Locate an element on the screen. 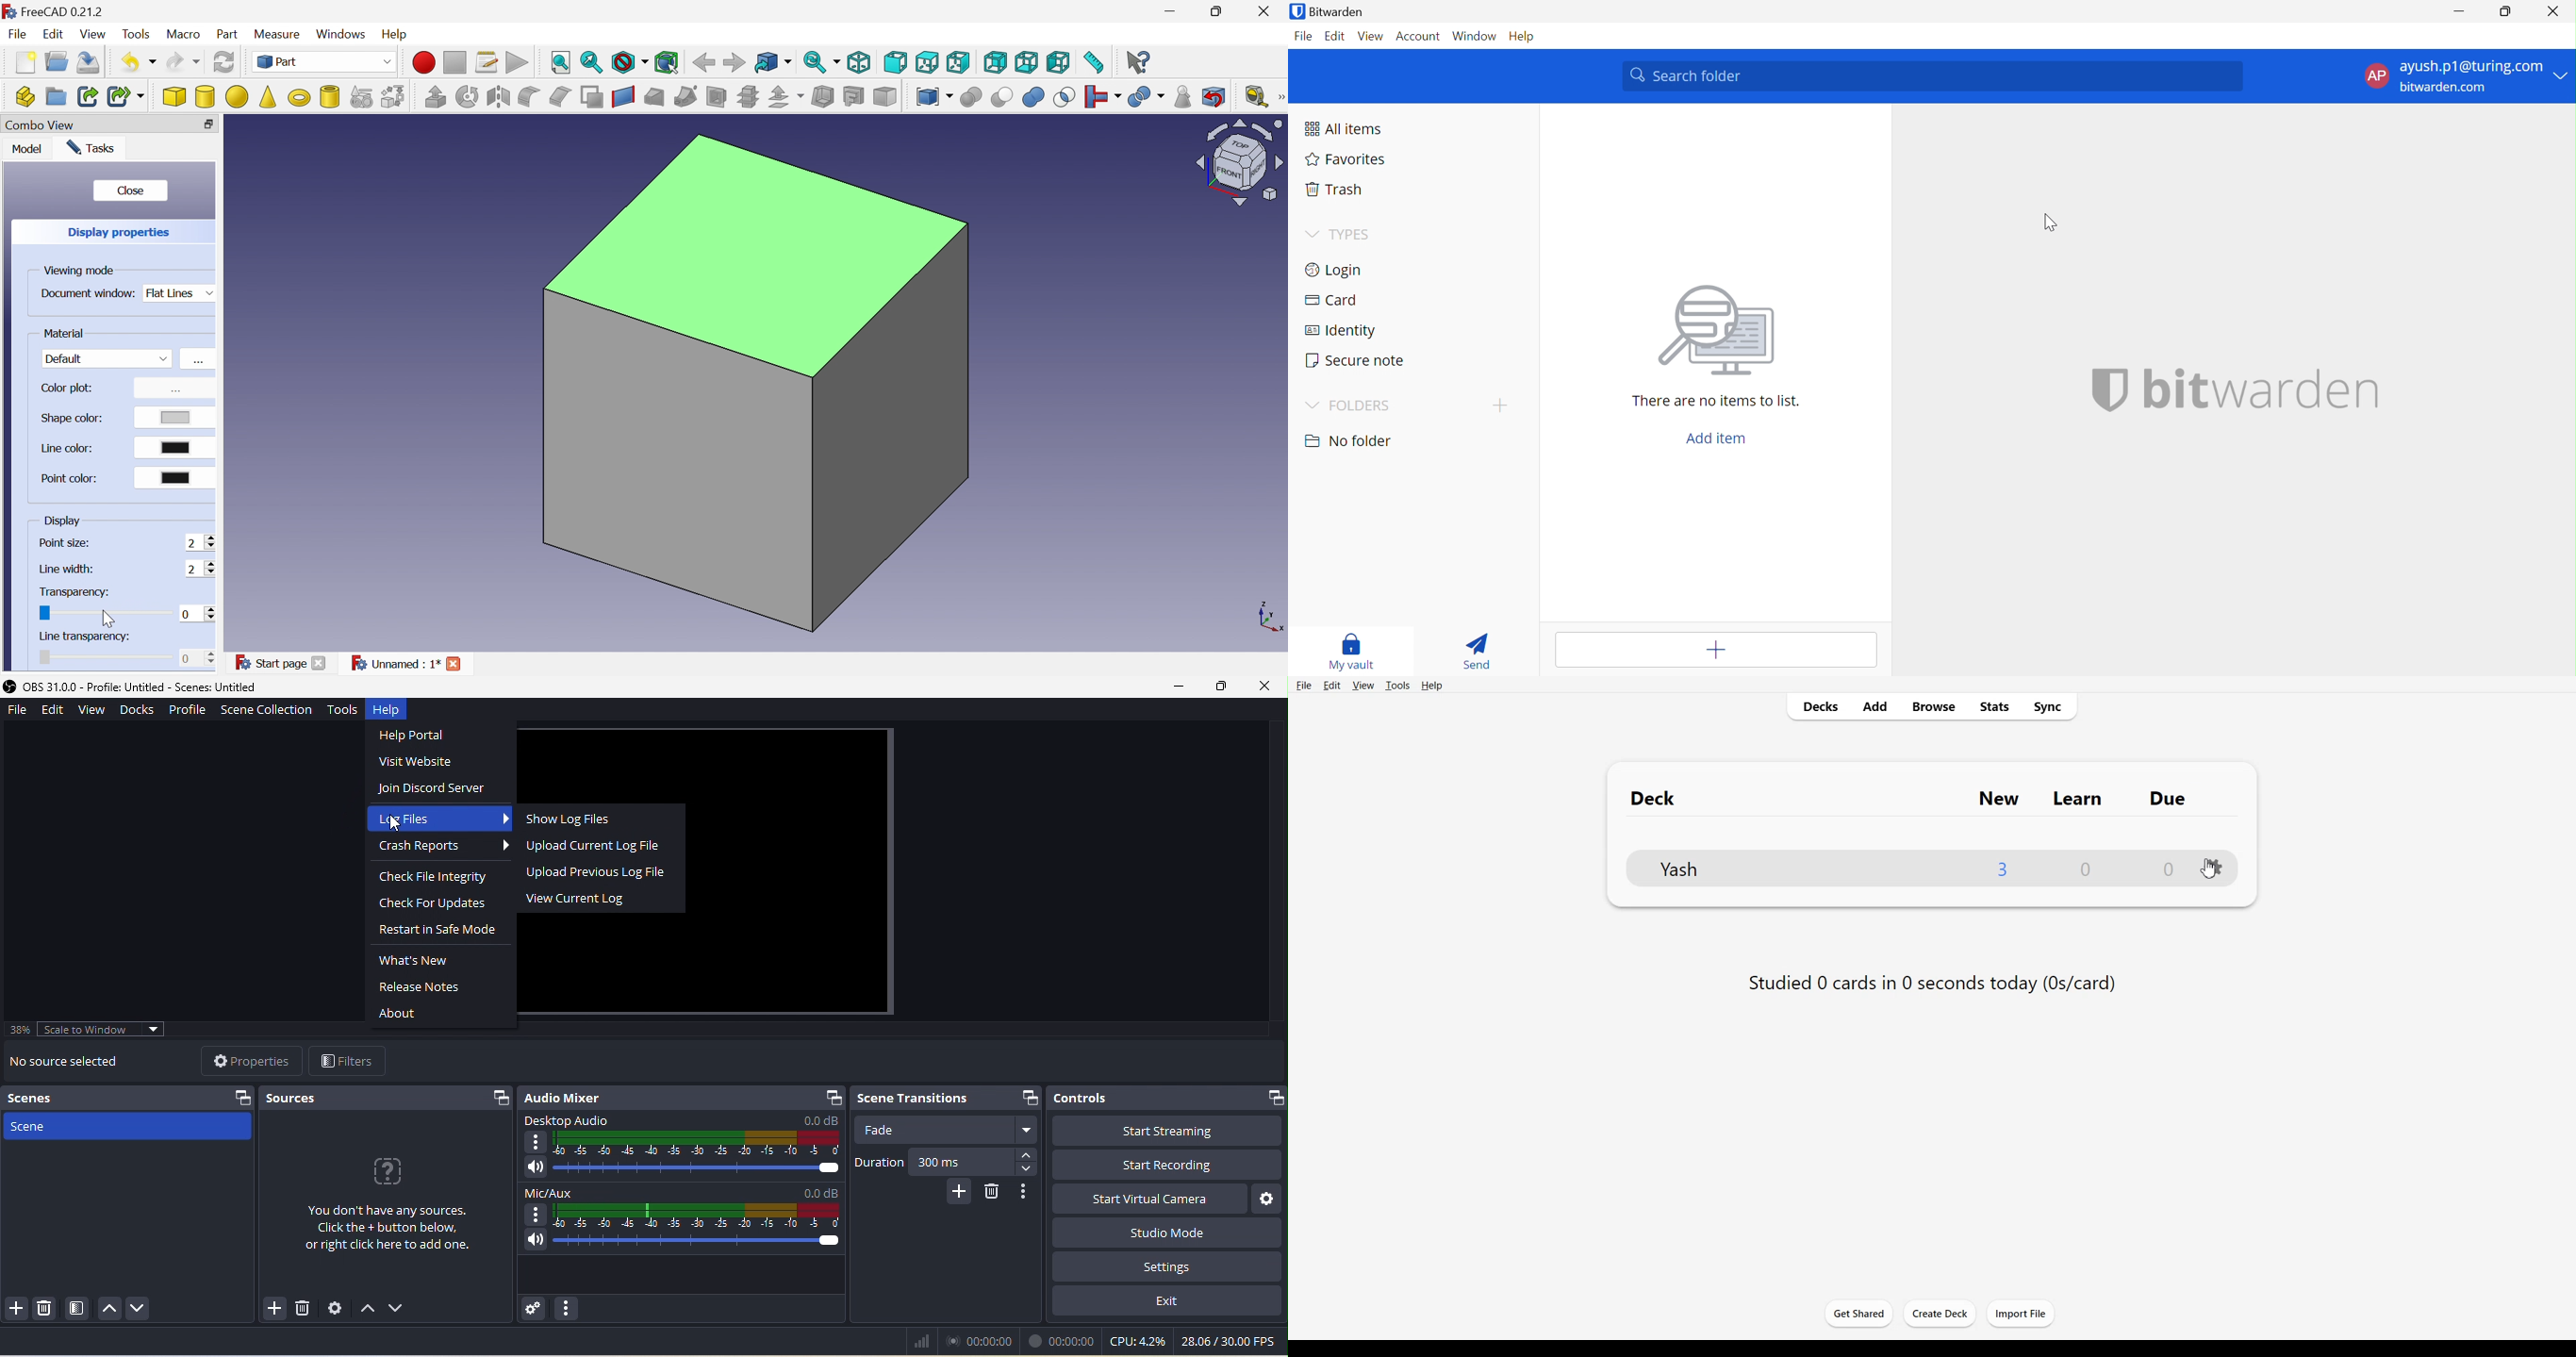 This screenshot has height=1372, width=2576. Cut is located at coordinates (1004, 98).